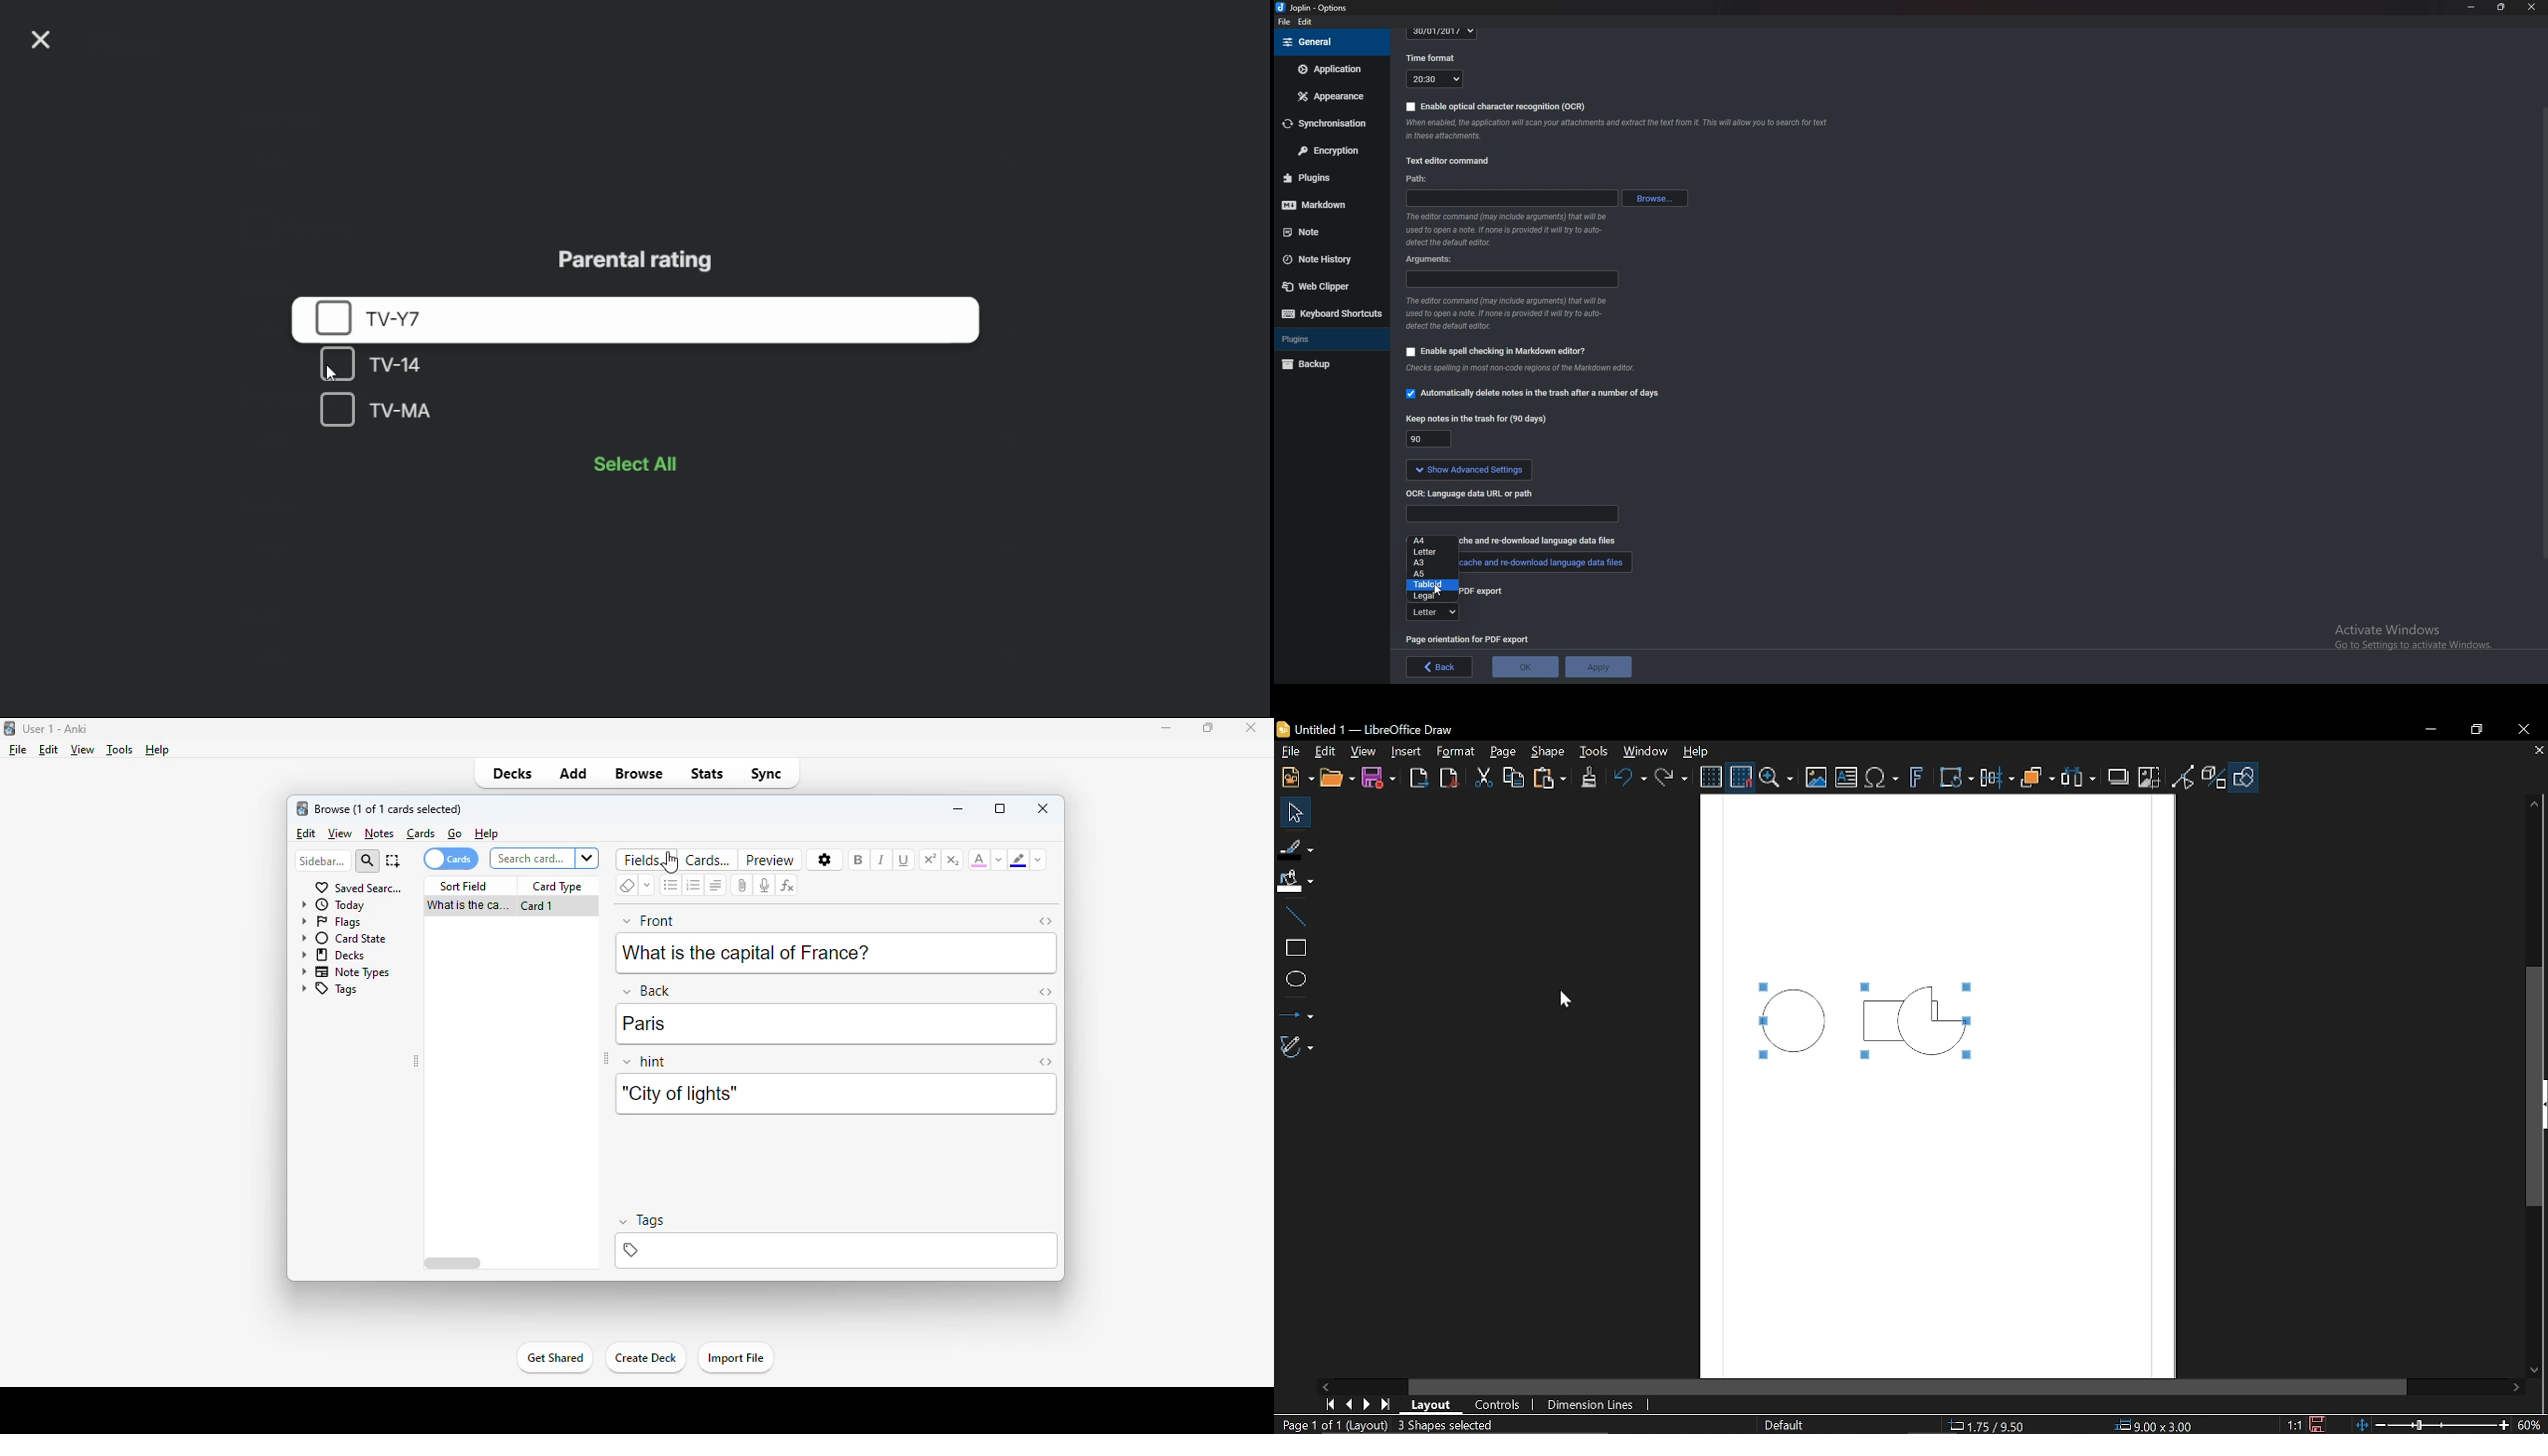  Describe the element at coordinates (670, 863) in the screenshot. I see `cursor` at that location.